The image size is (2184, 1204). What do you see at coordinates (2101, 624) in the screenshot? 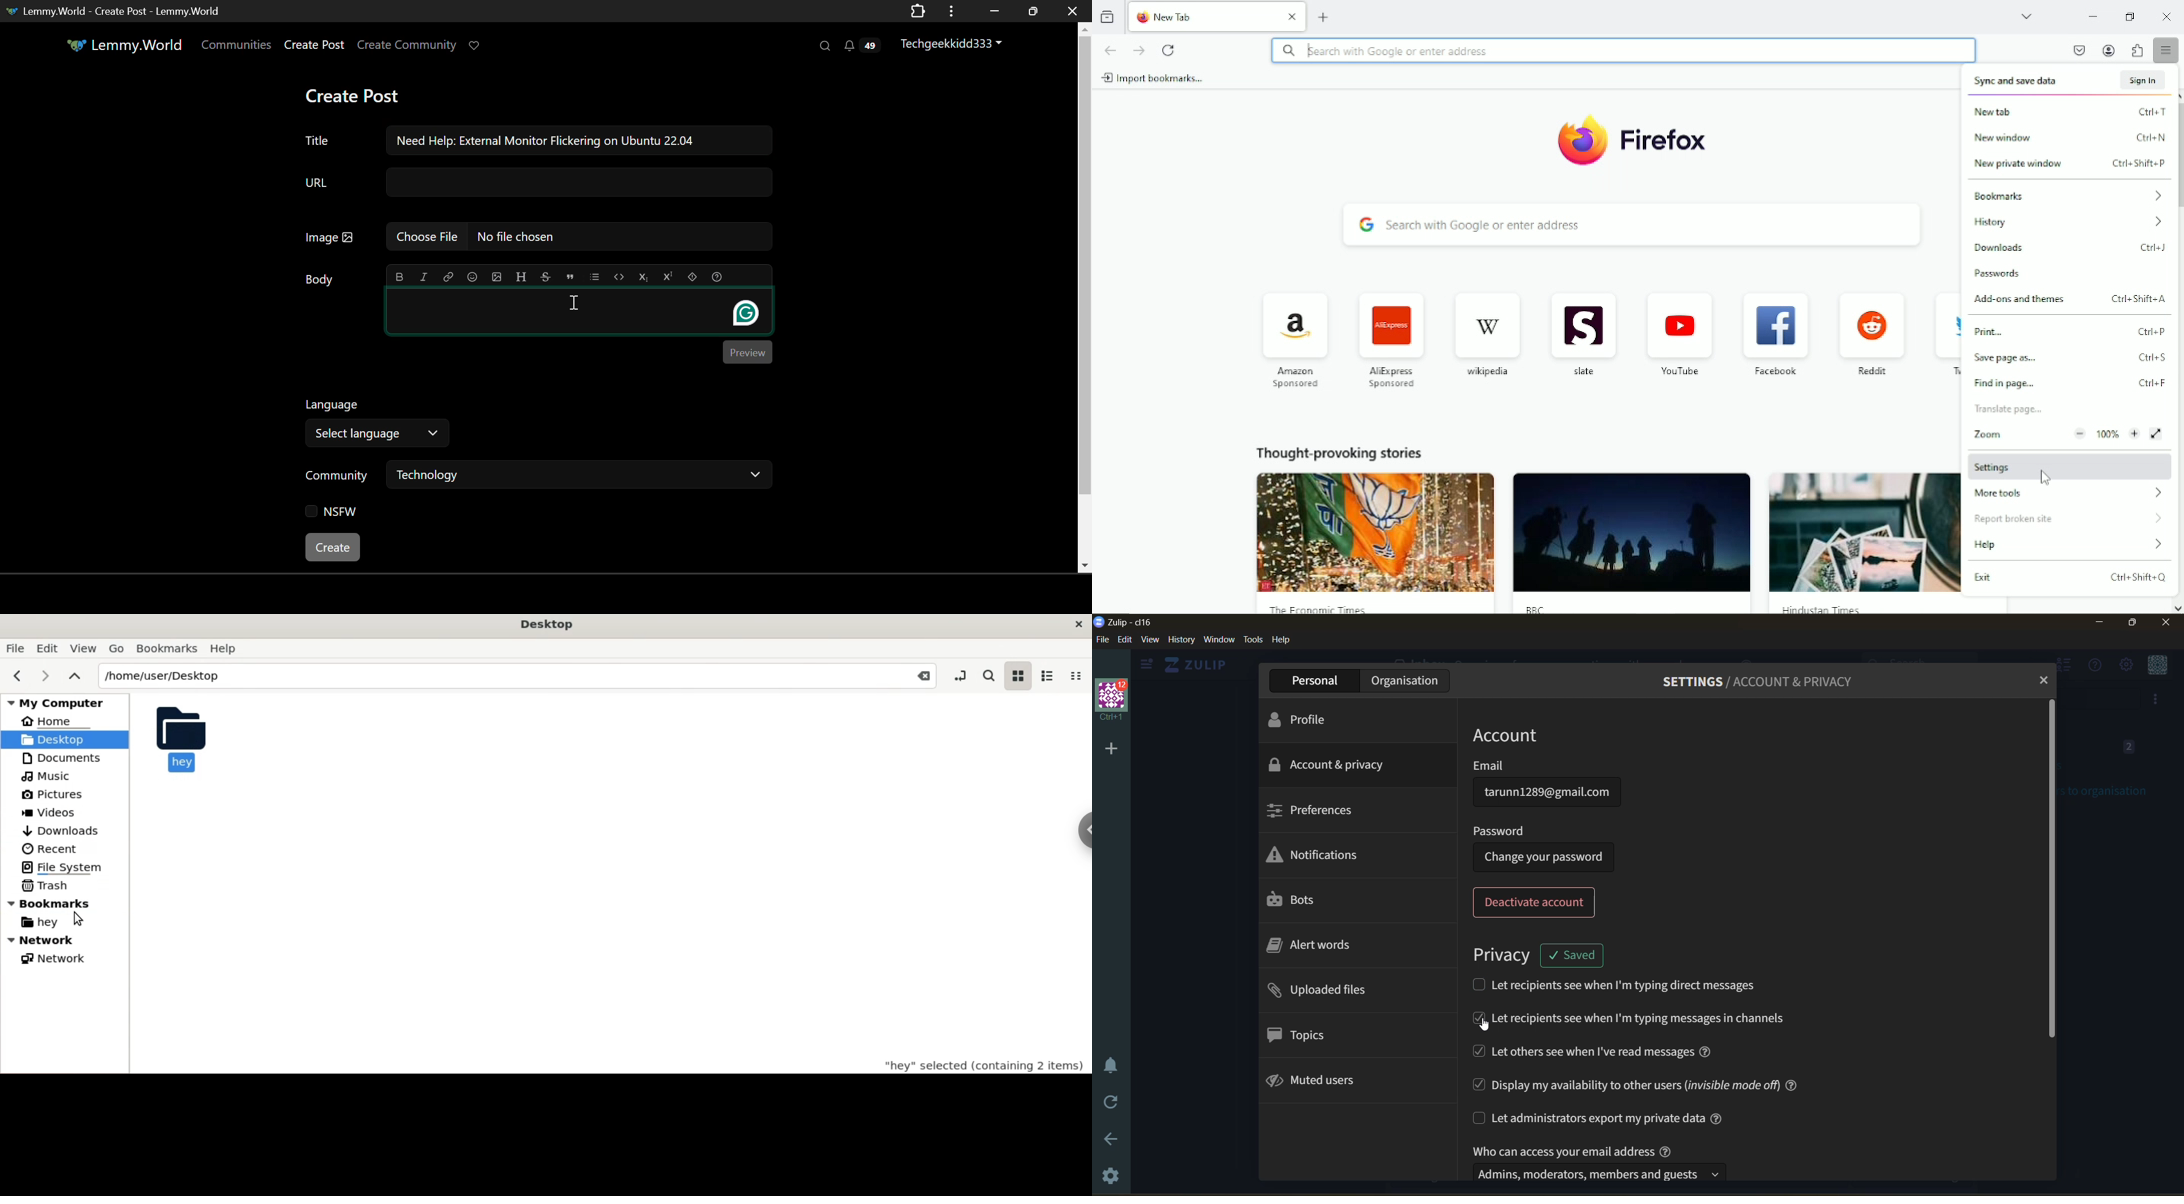
I see `minimize` at bounding box center [2101, 624].